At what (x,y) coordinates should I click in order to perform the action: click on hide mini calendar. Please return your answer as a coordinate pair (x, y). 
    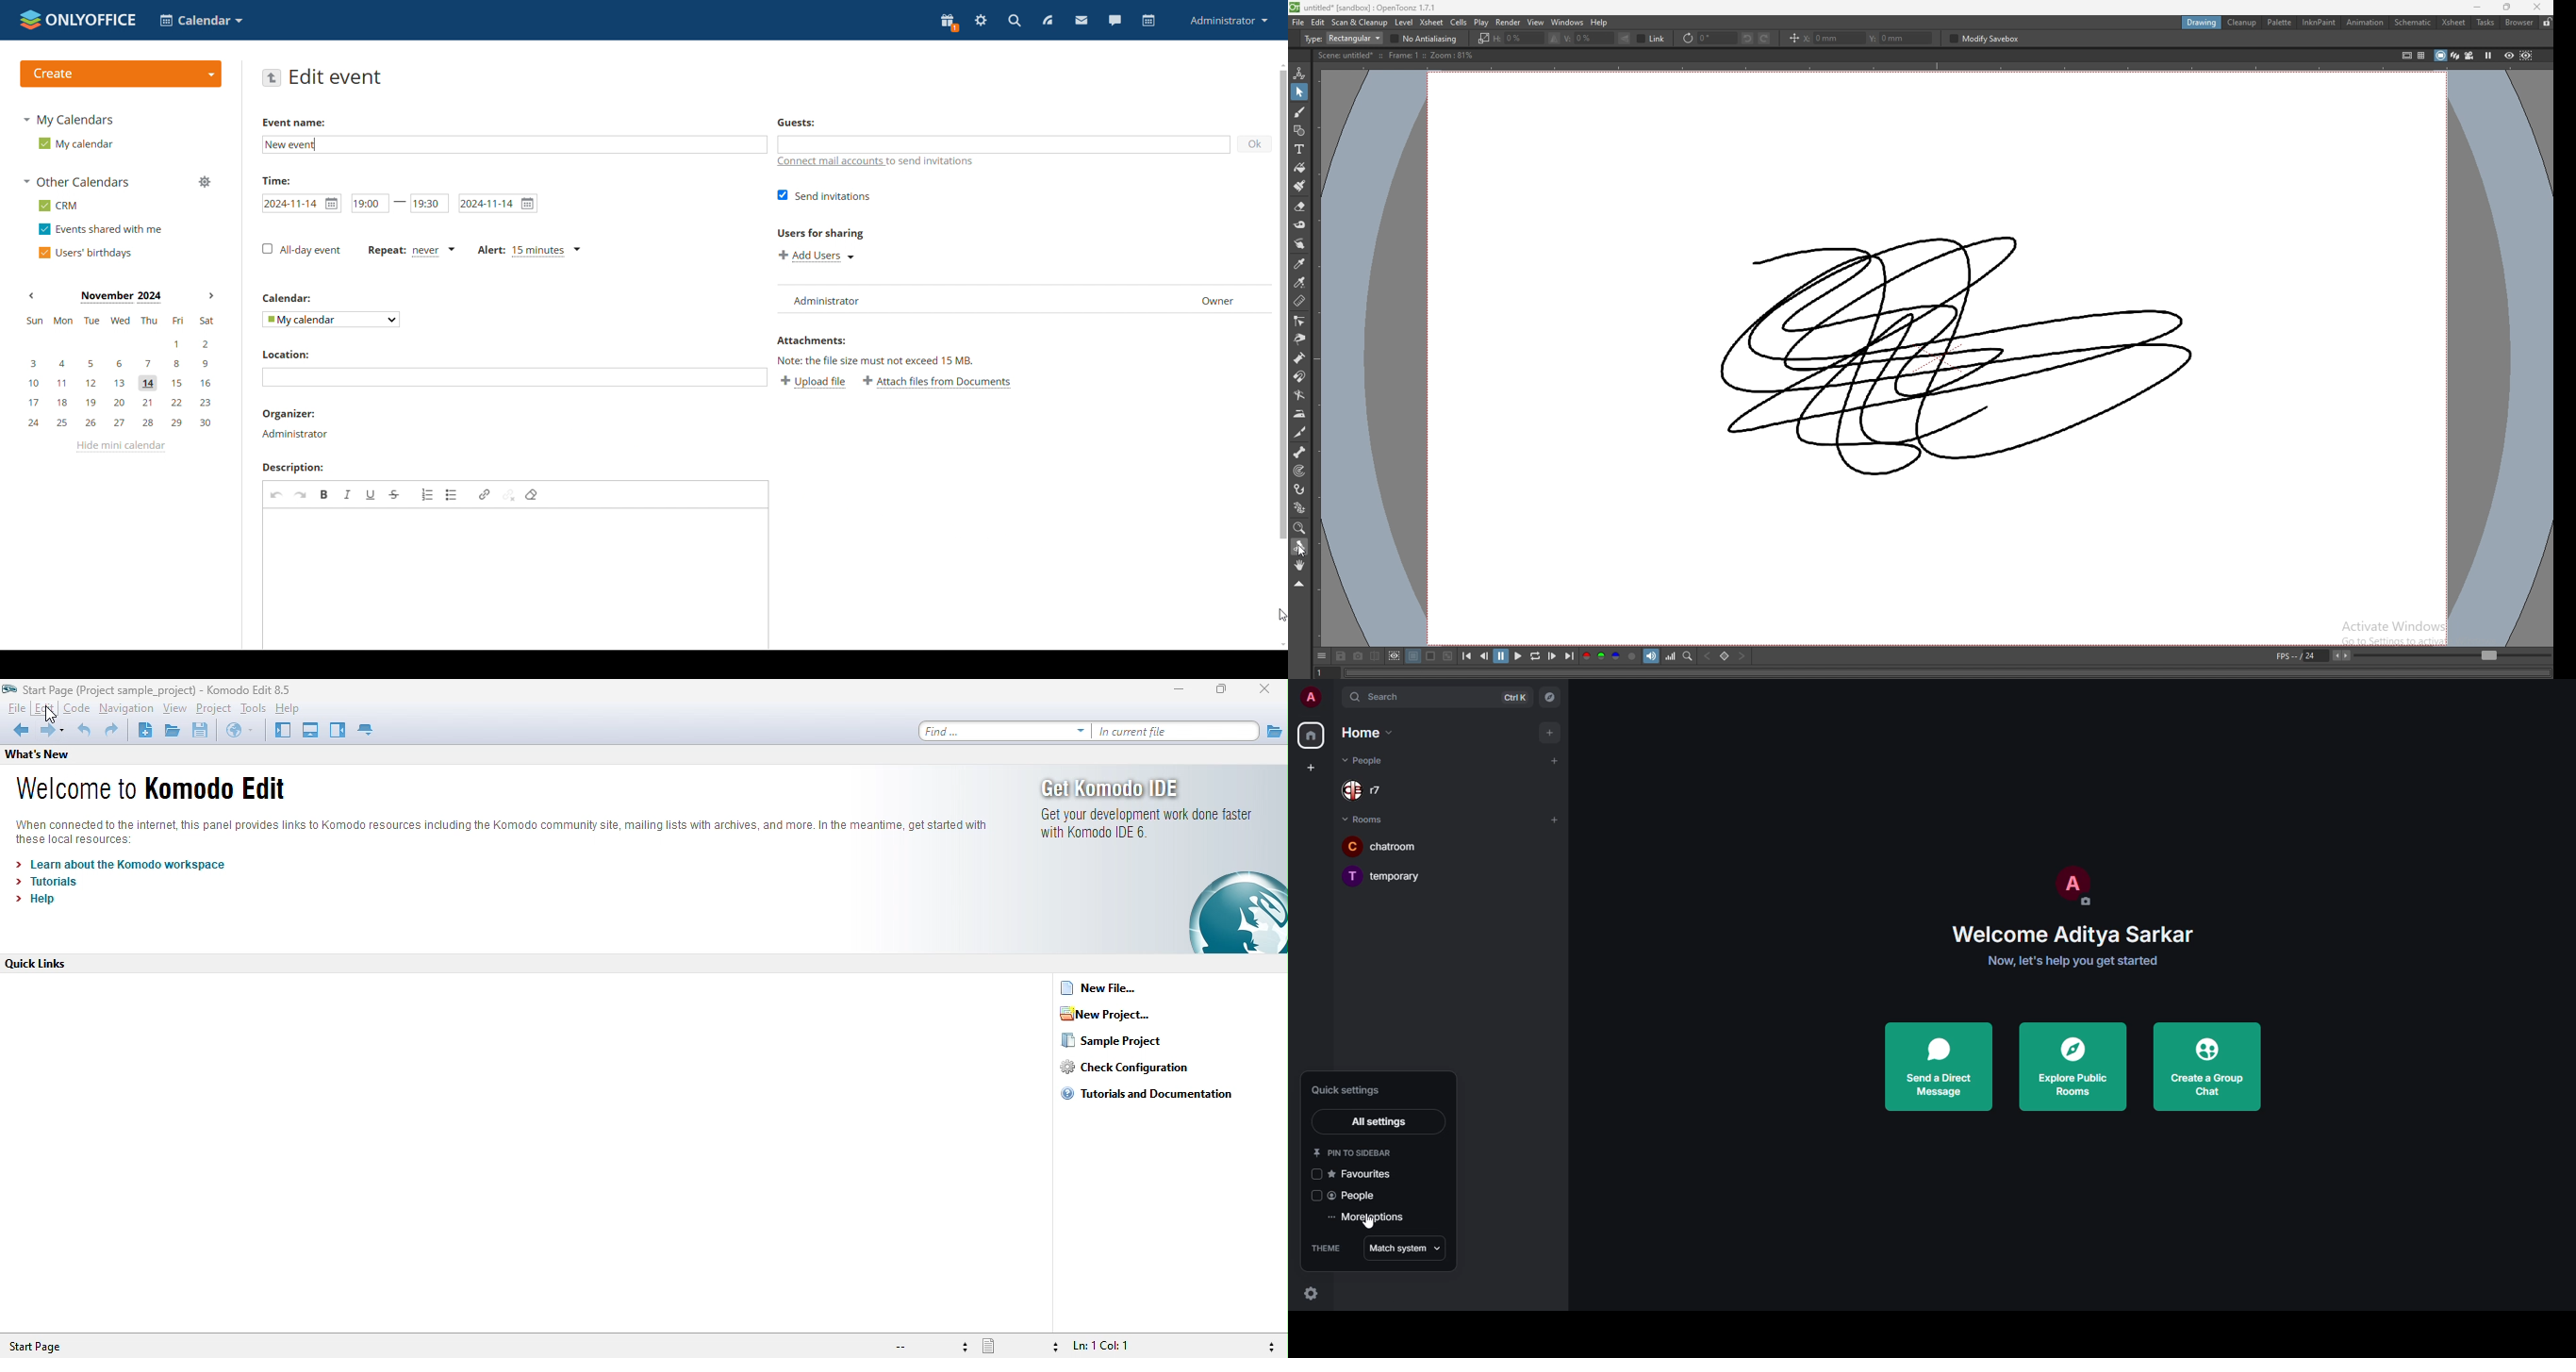
    Looking at the image, I should click on (119, 446).